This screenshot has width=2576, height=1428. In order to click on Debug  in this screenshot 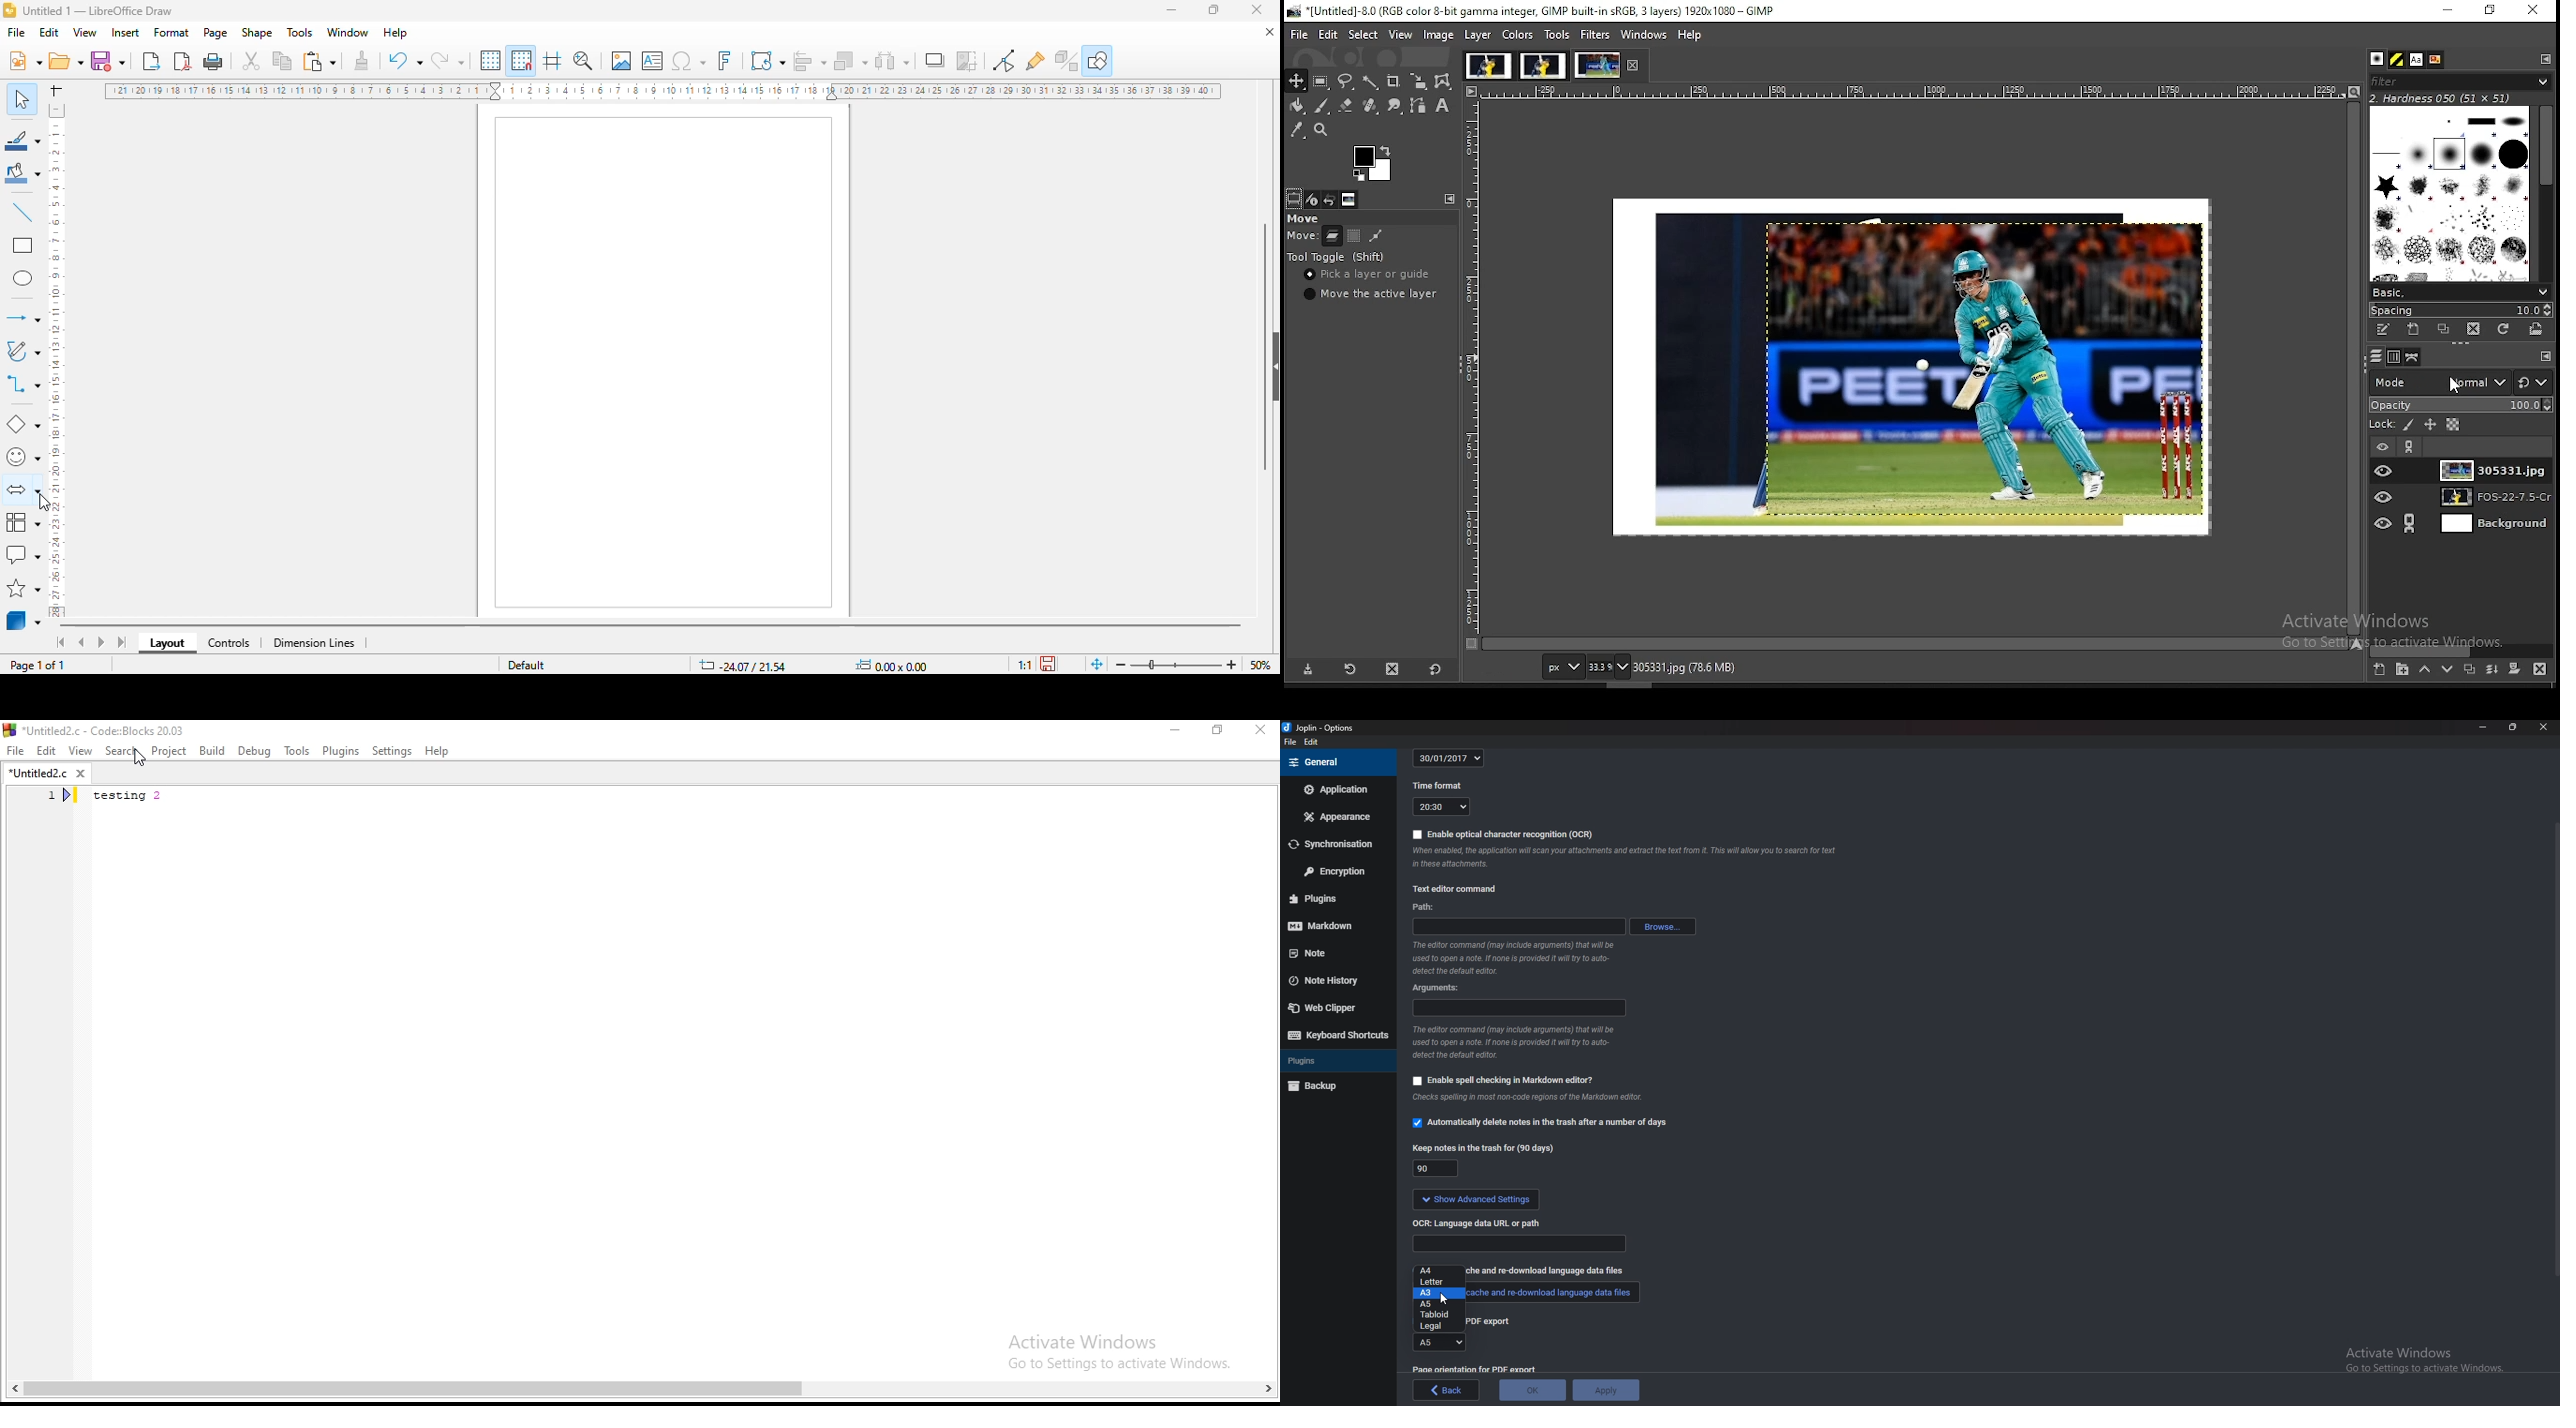, I will do `click(255, 749)`.